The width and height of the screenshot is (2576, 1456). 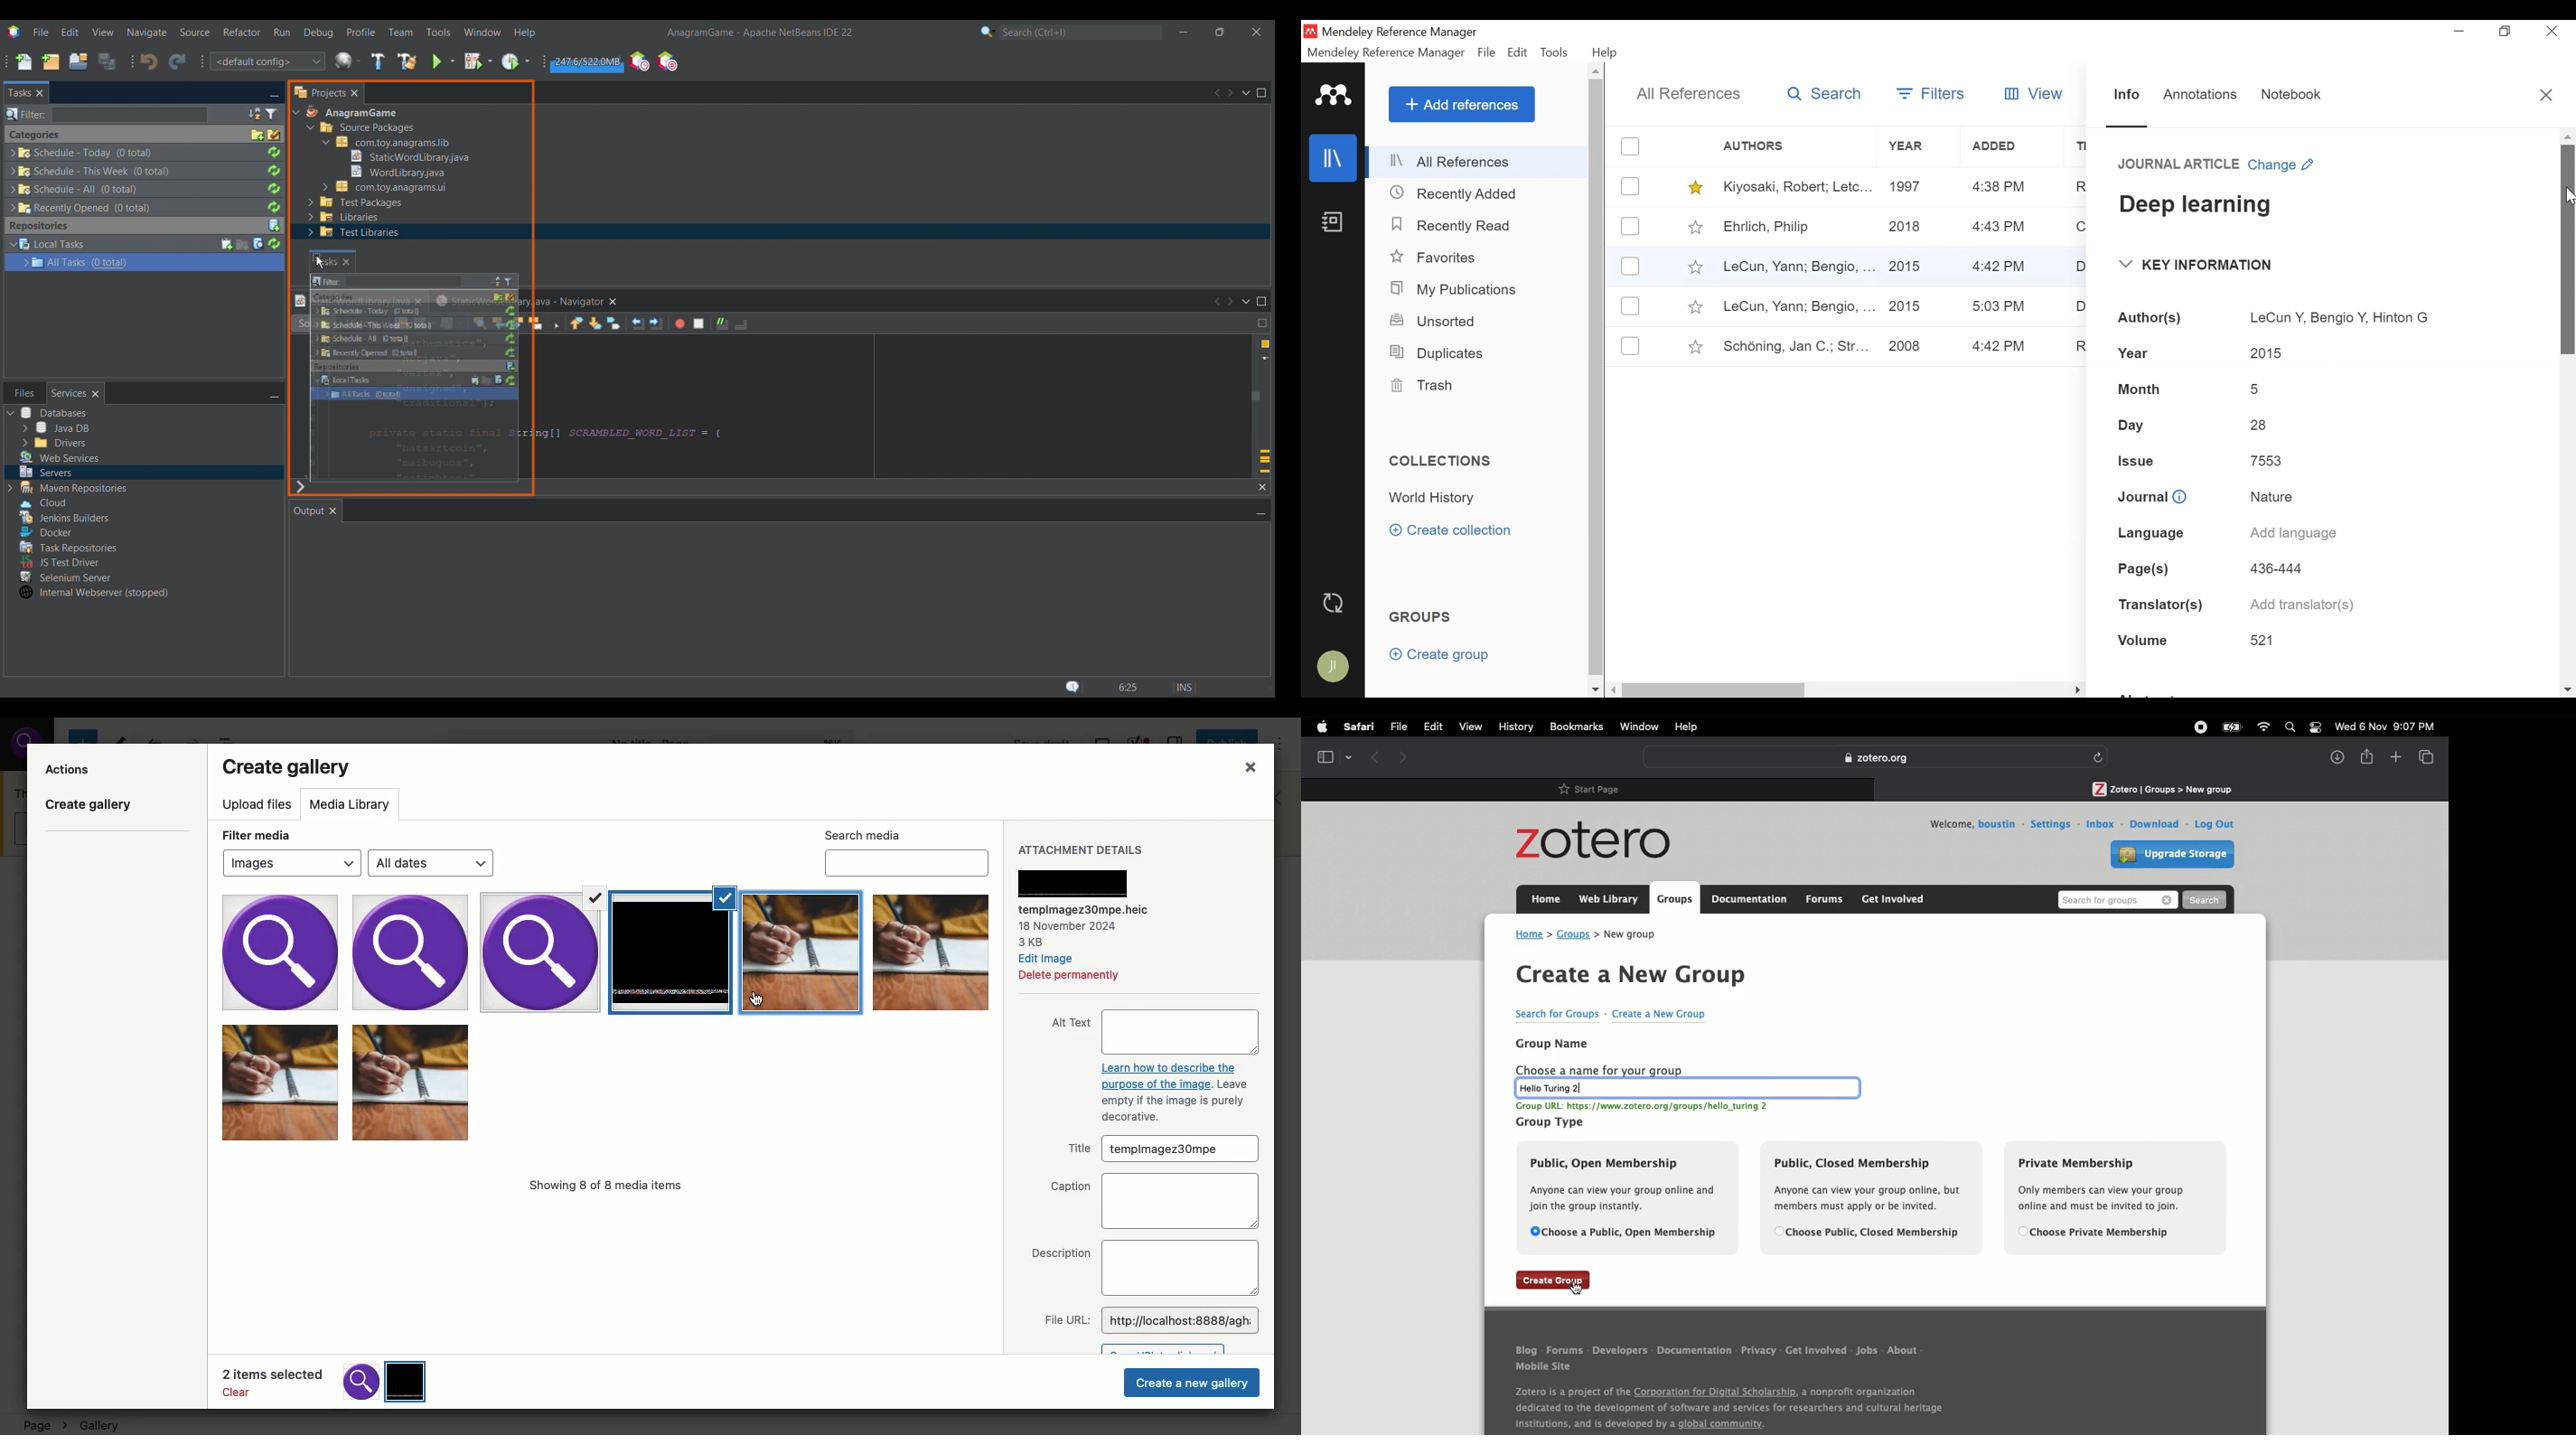 I want to click on Documentation, so click(x=1696, y=1351).